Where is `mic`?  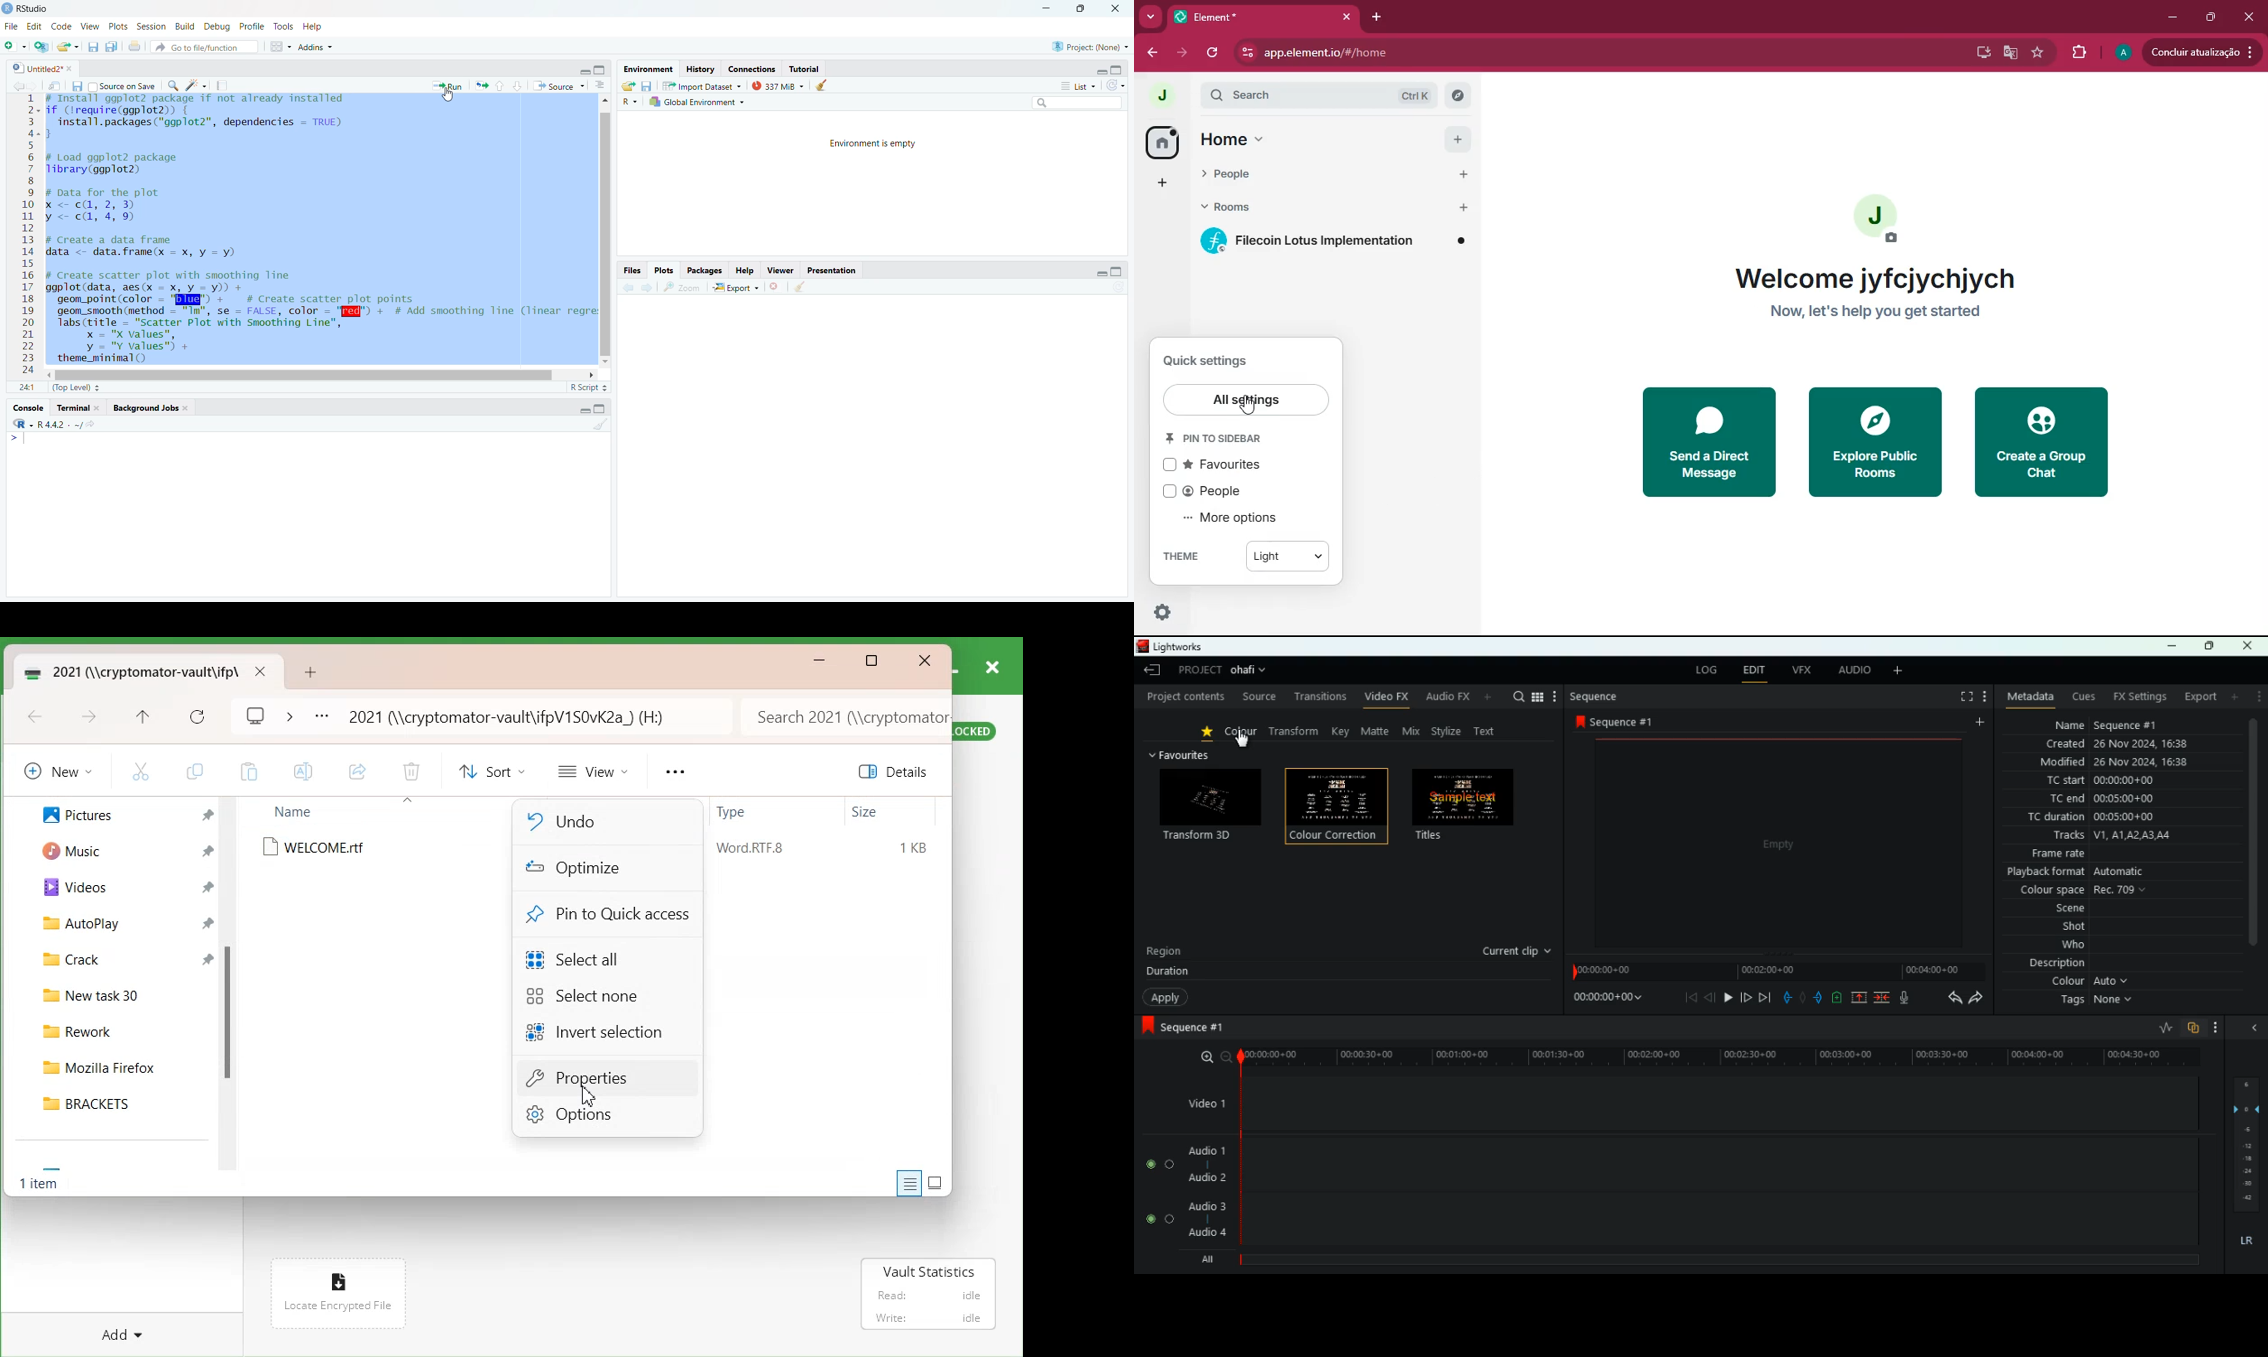
mic is located at coordinates (1907, 998).